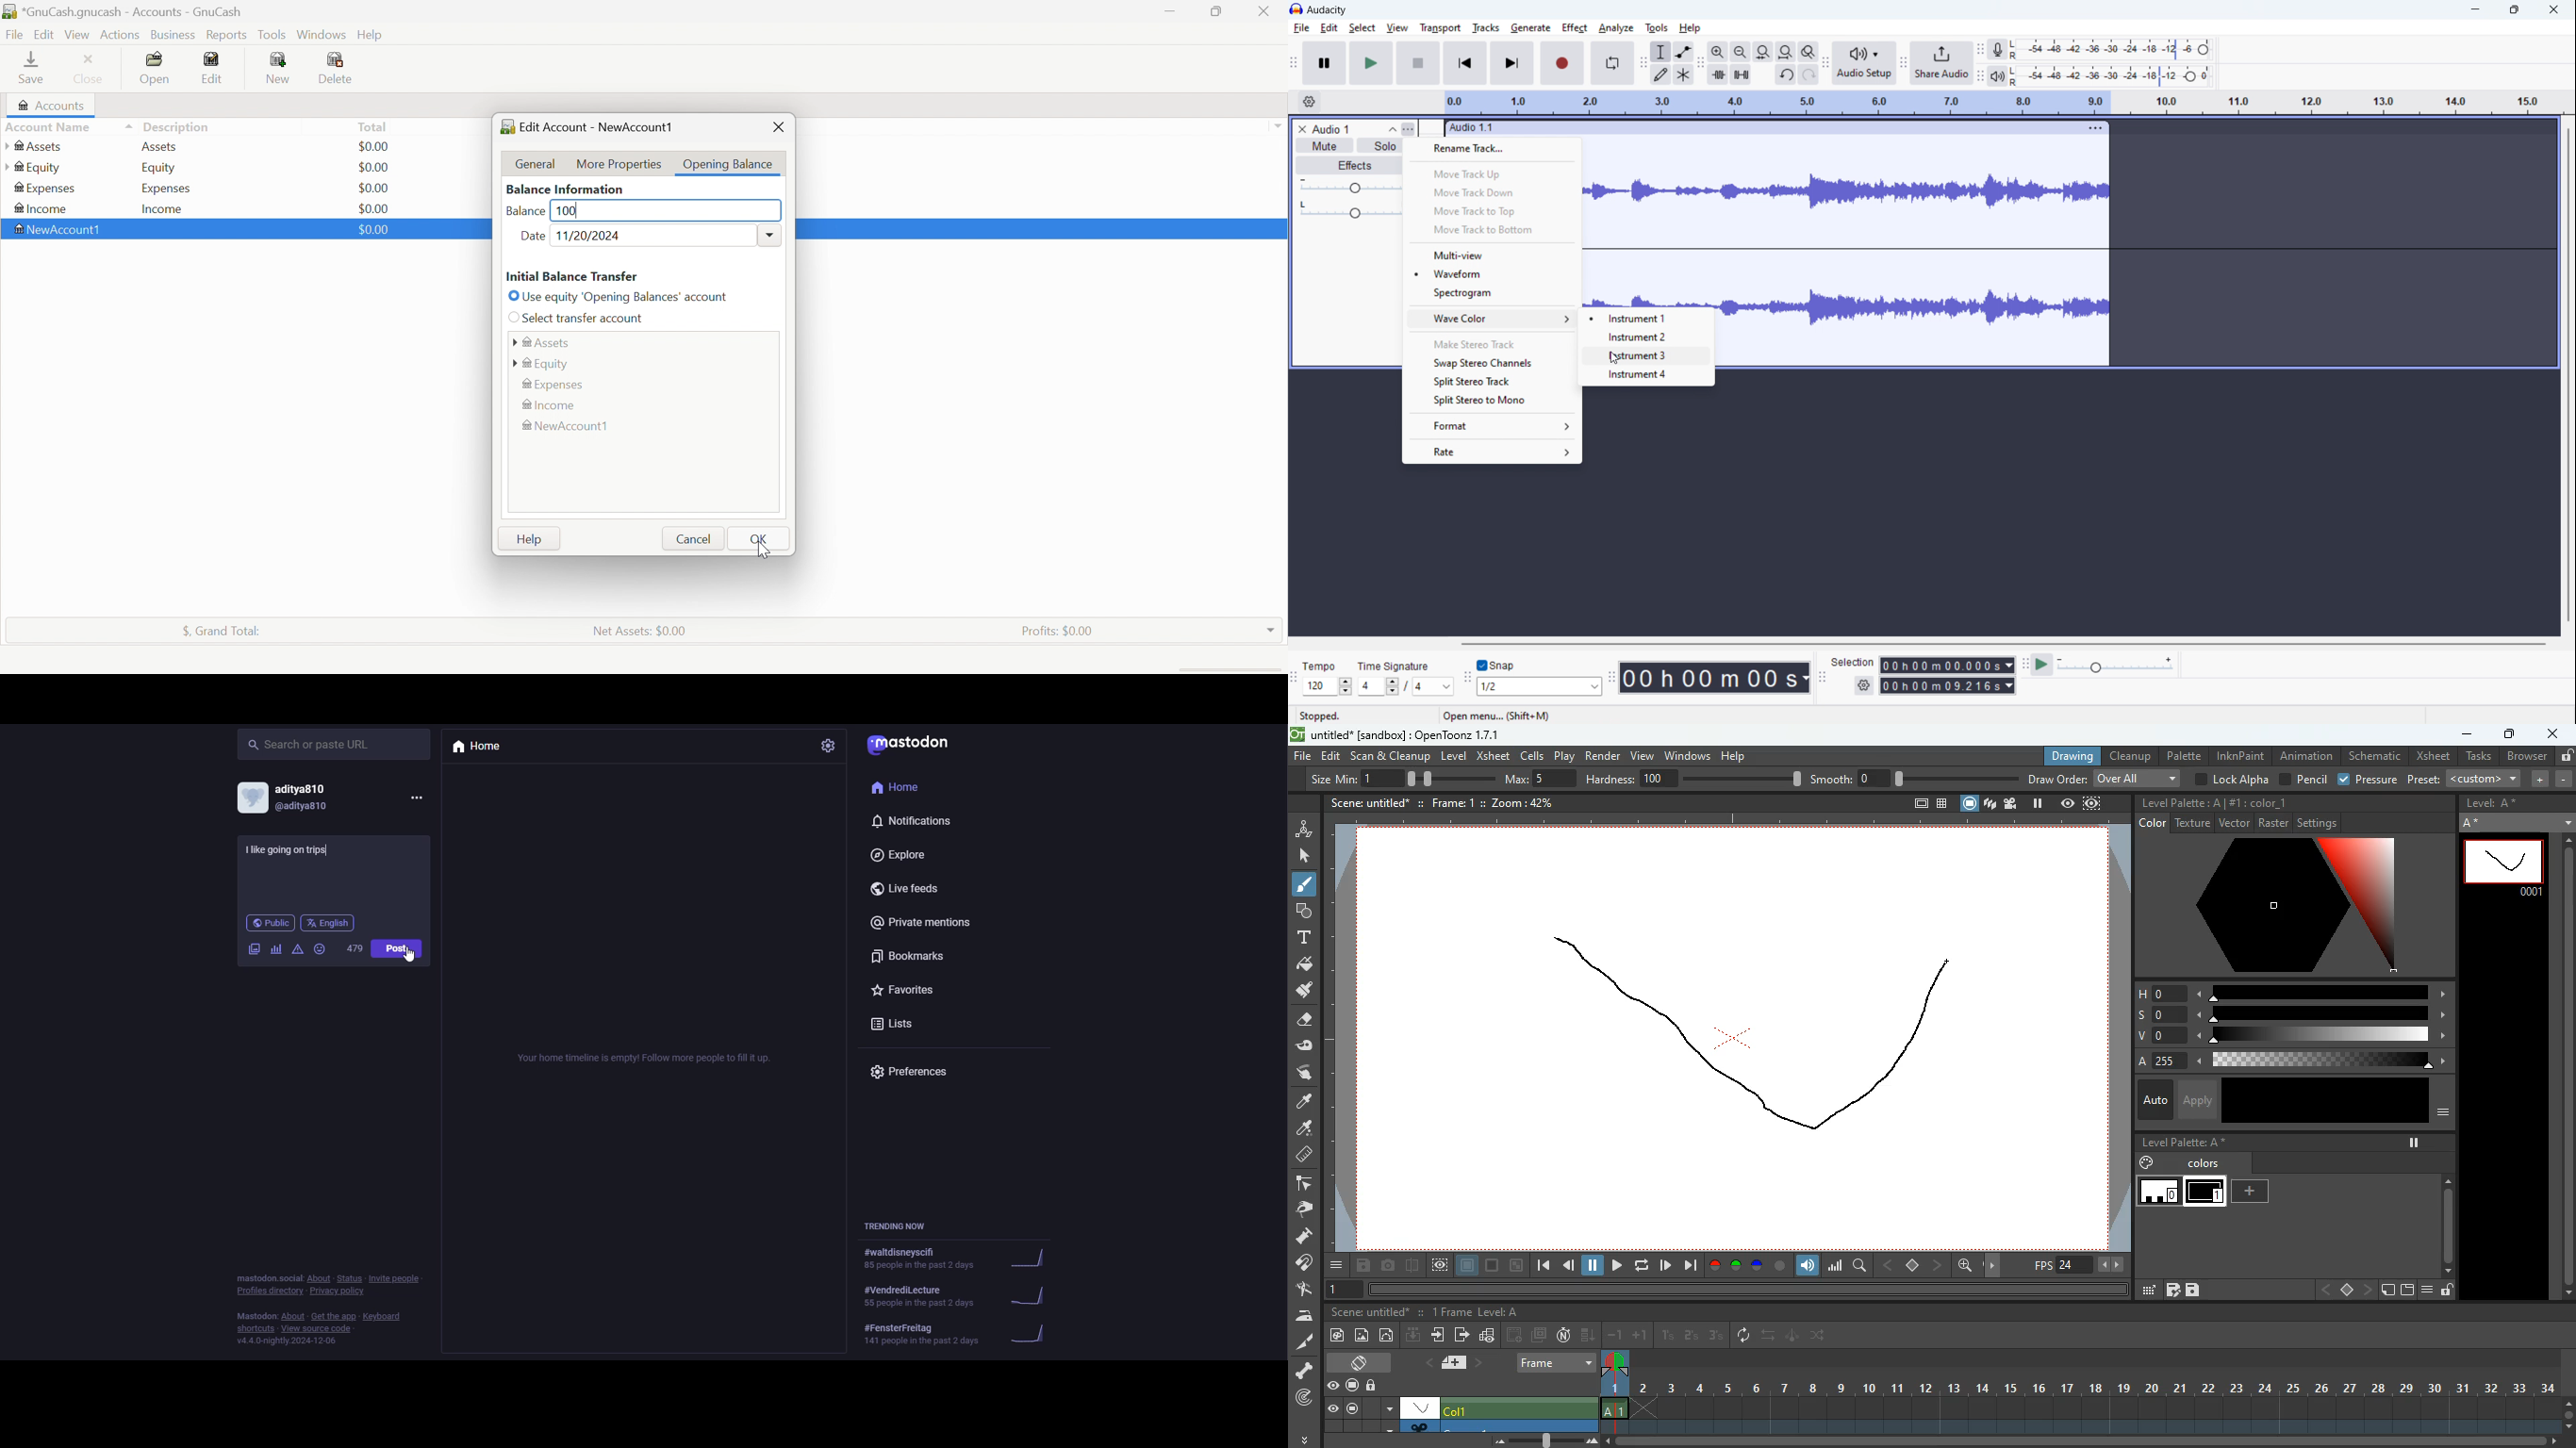 The image size is (2576, 1456). Describe the element at coordinates (2414, 1143) in the screenshot. I see `pause` at that location.